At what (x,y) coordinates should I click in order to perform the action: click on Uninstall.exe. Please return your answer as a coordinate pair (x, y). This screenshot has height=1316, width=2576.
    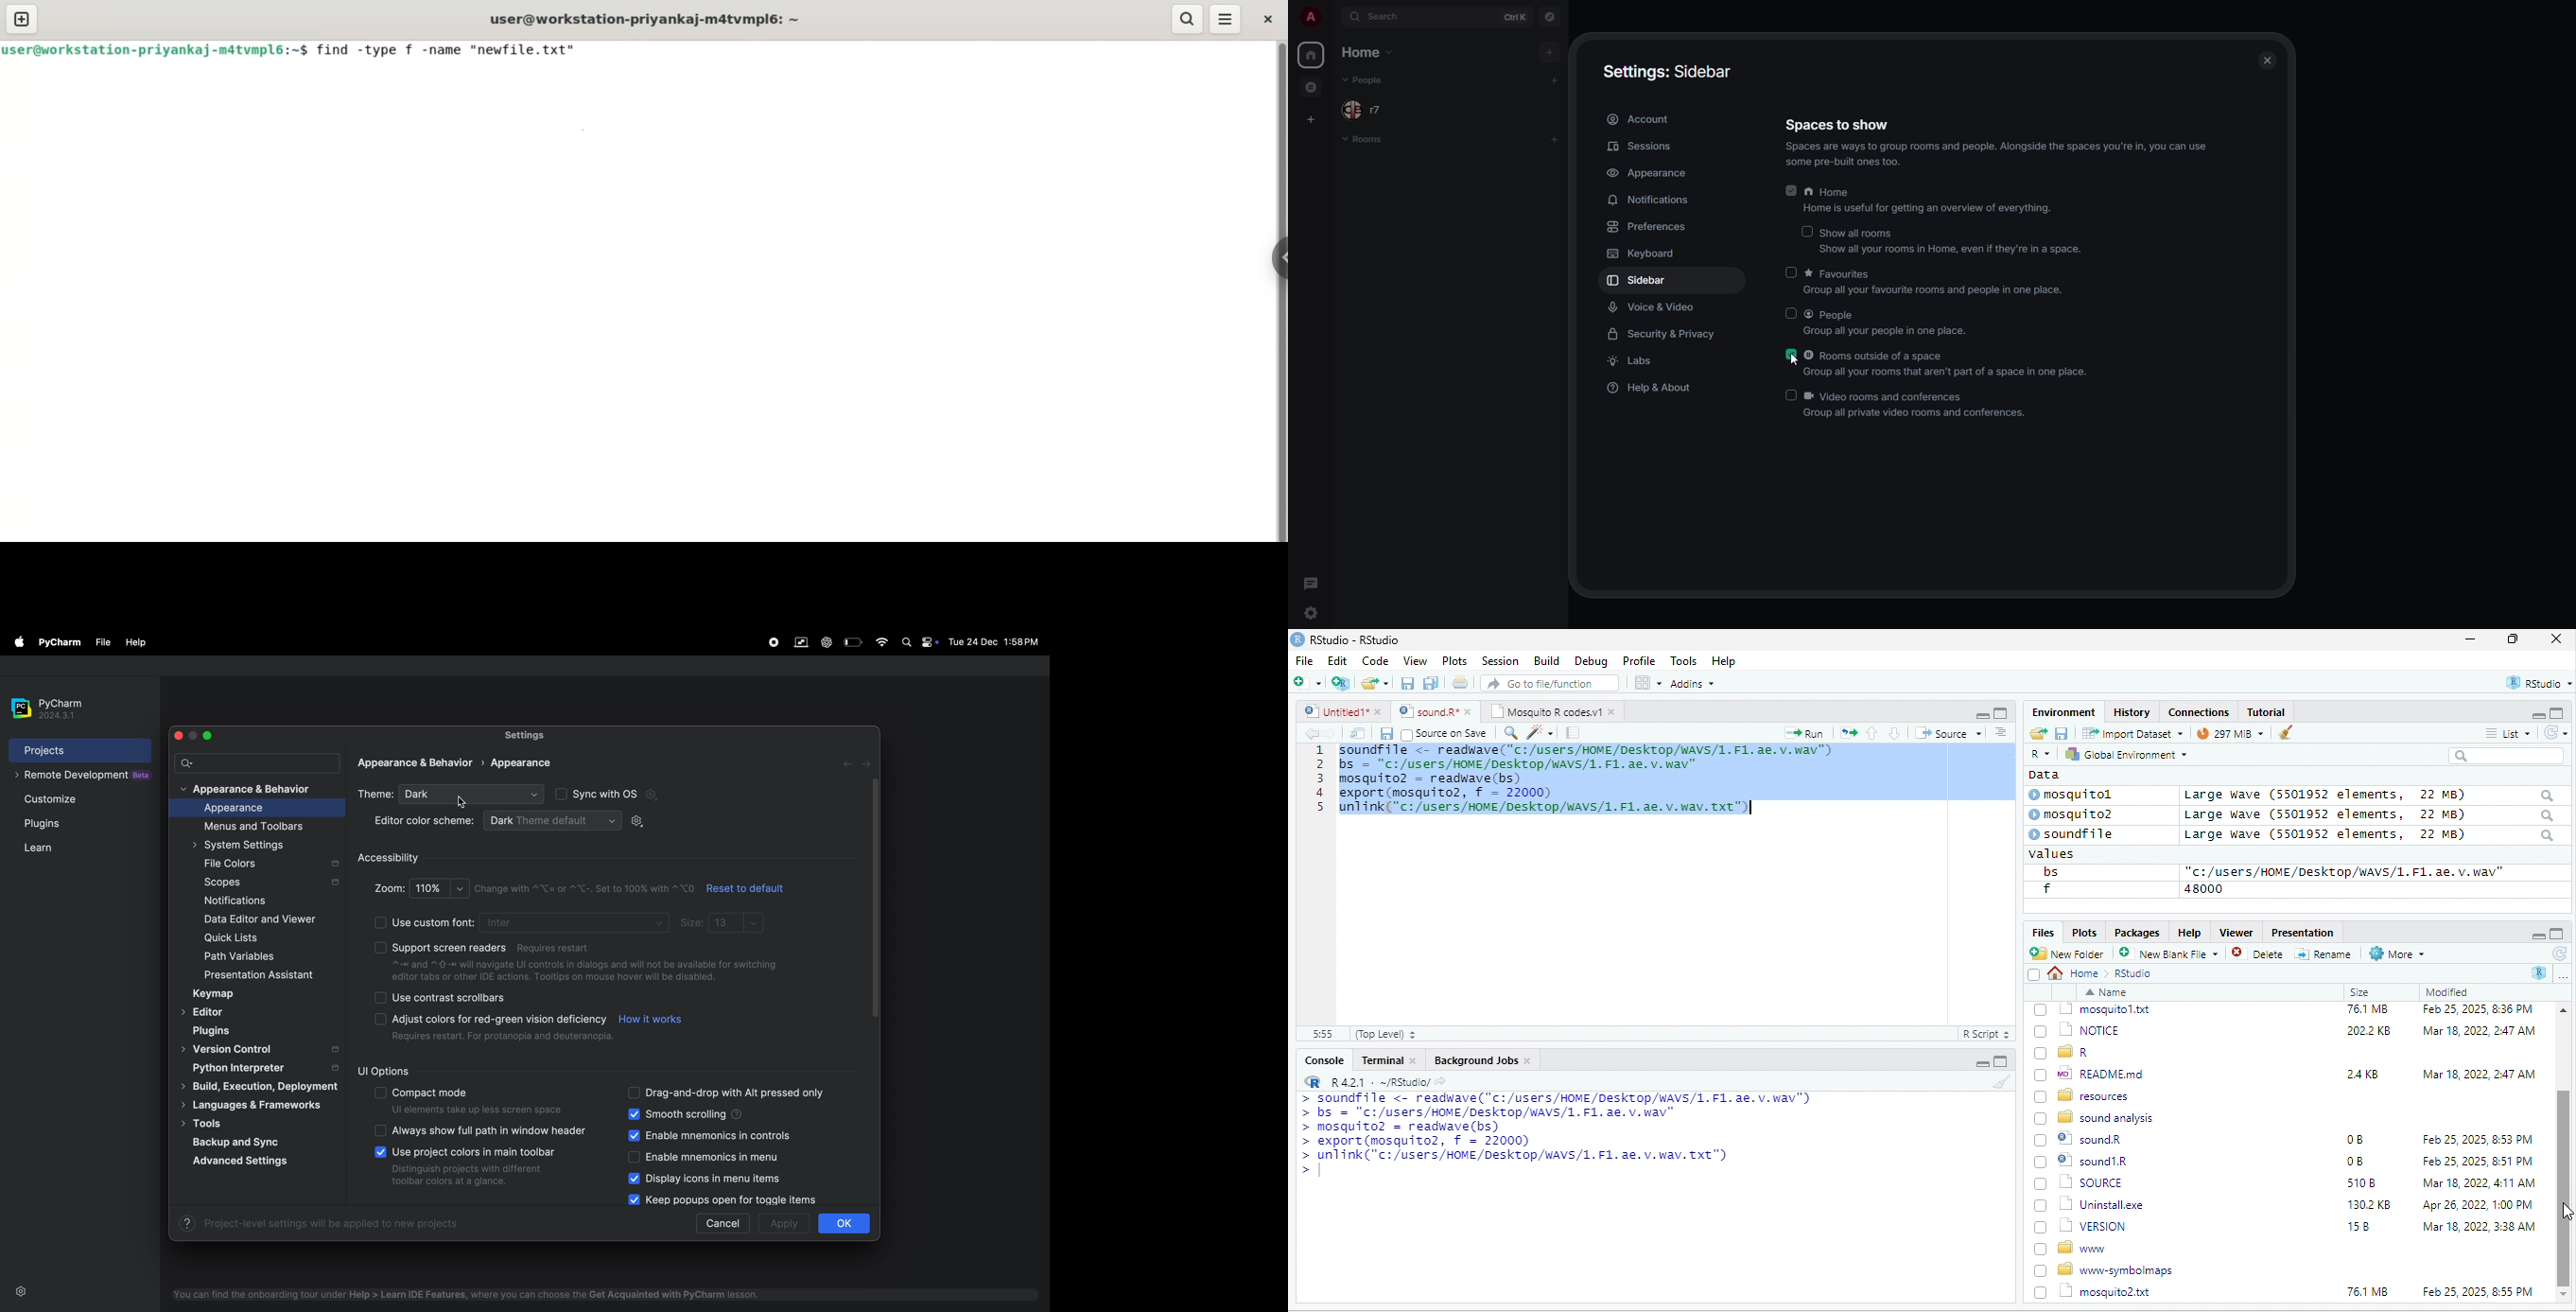
    Looking at the image, I should click on (2091, 1294).